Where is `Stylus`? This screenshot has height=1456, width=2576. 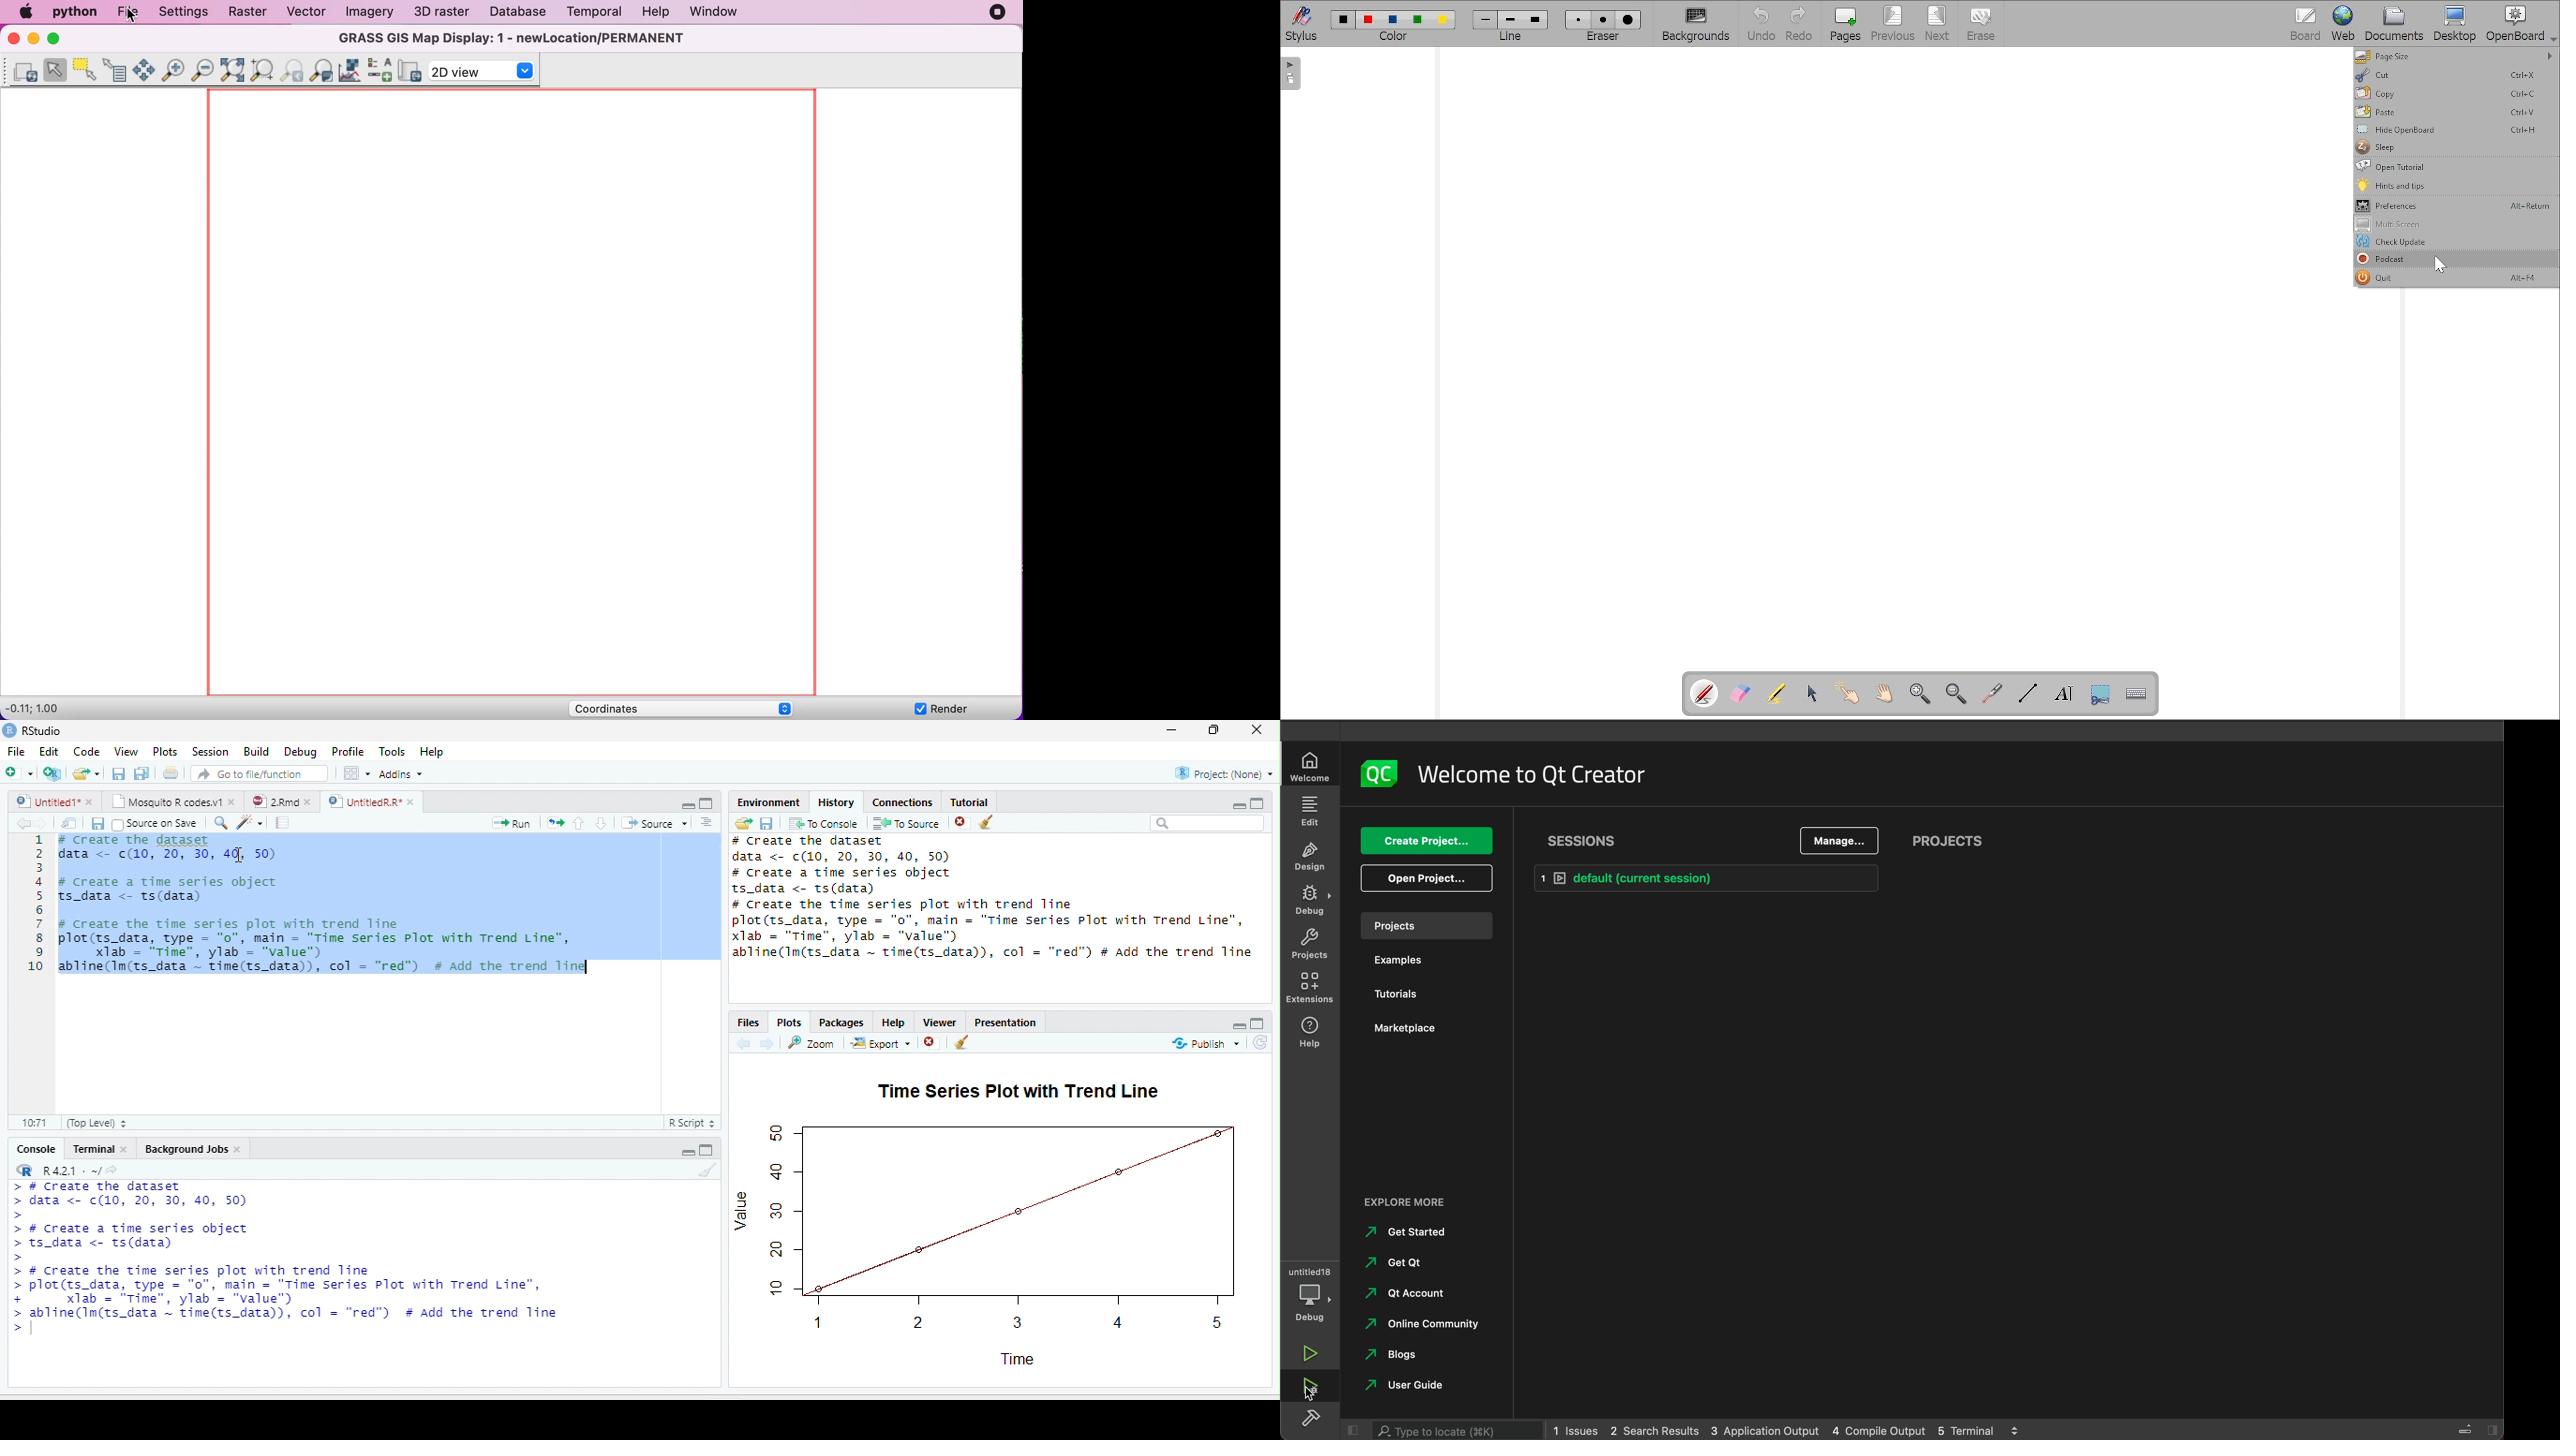
Stylus is located at coordinates (1302, 24).